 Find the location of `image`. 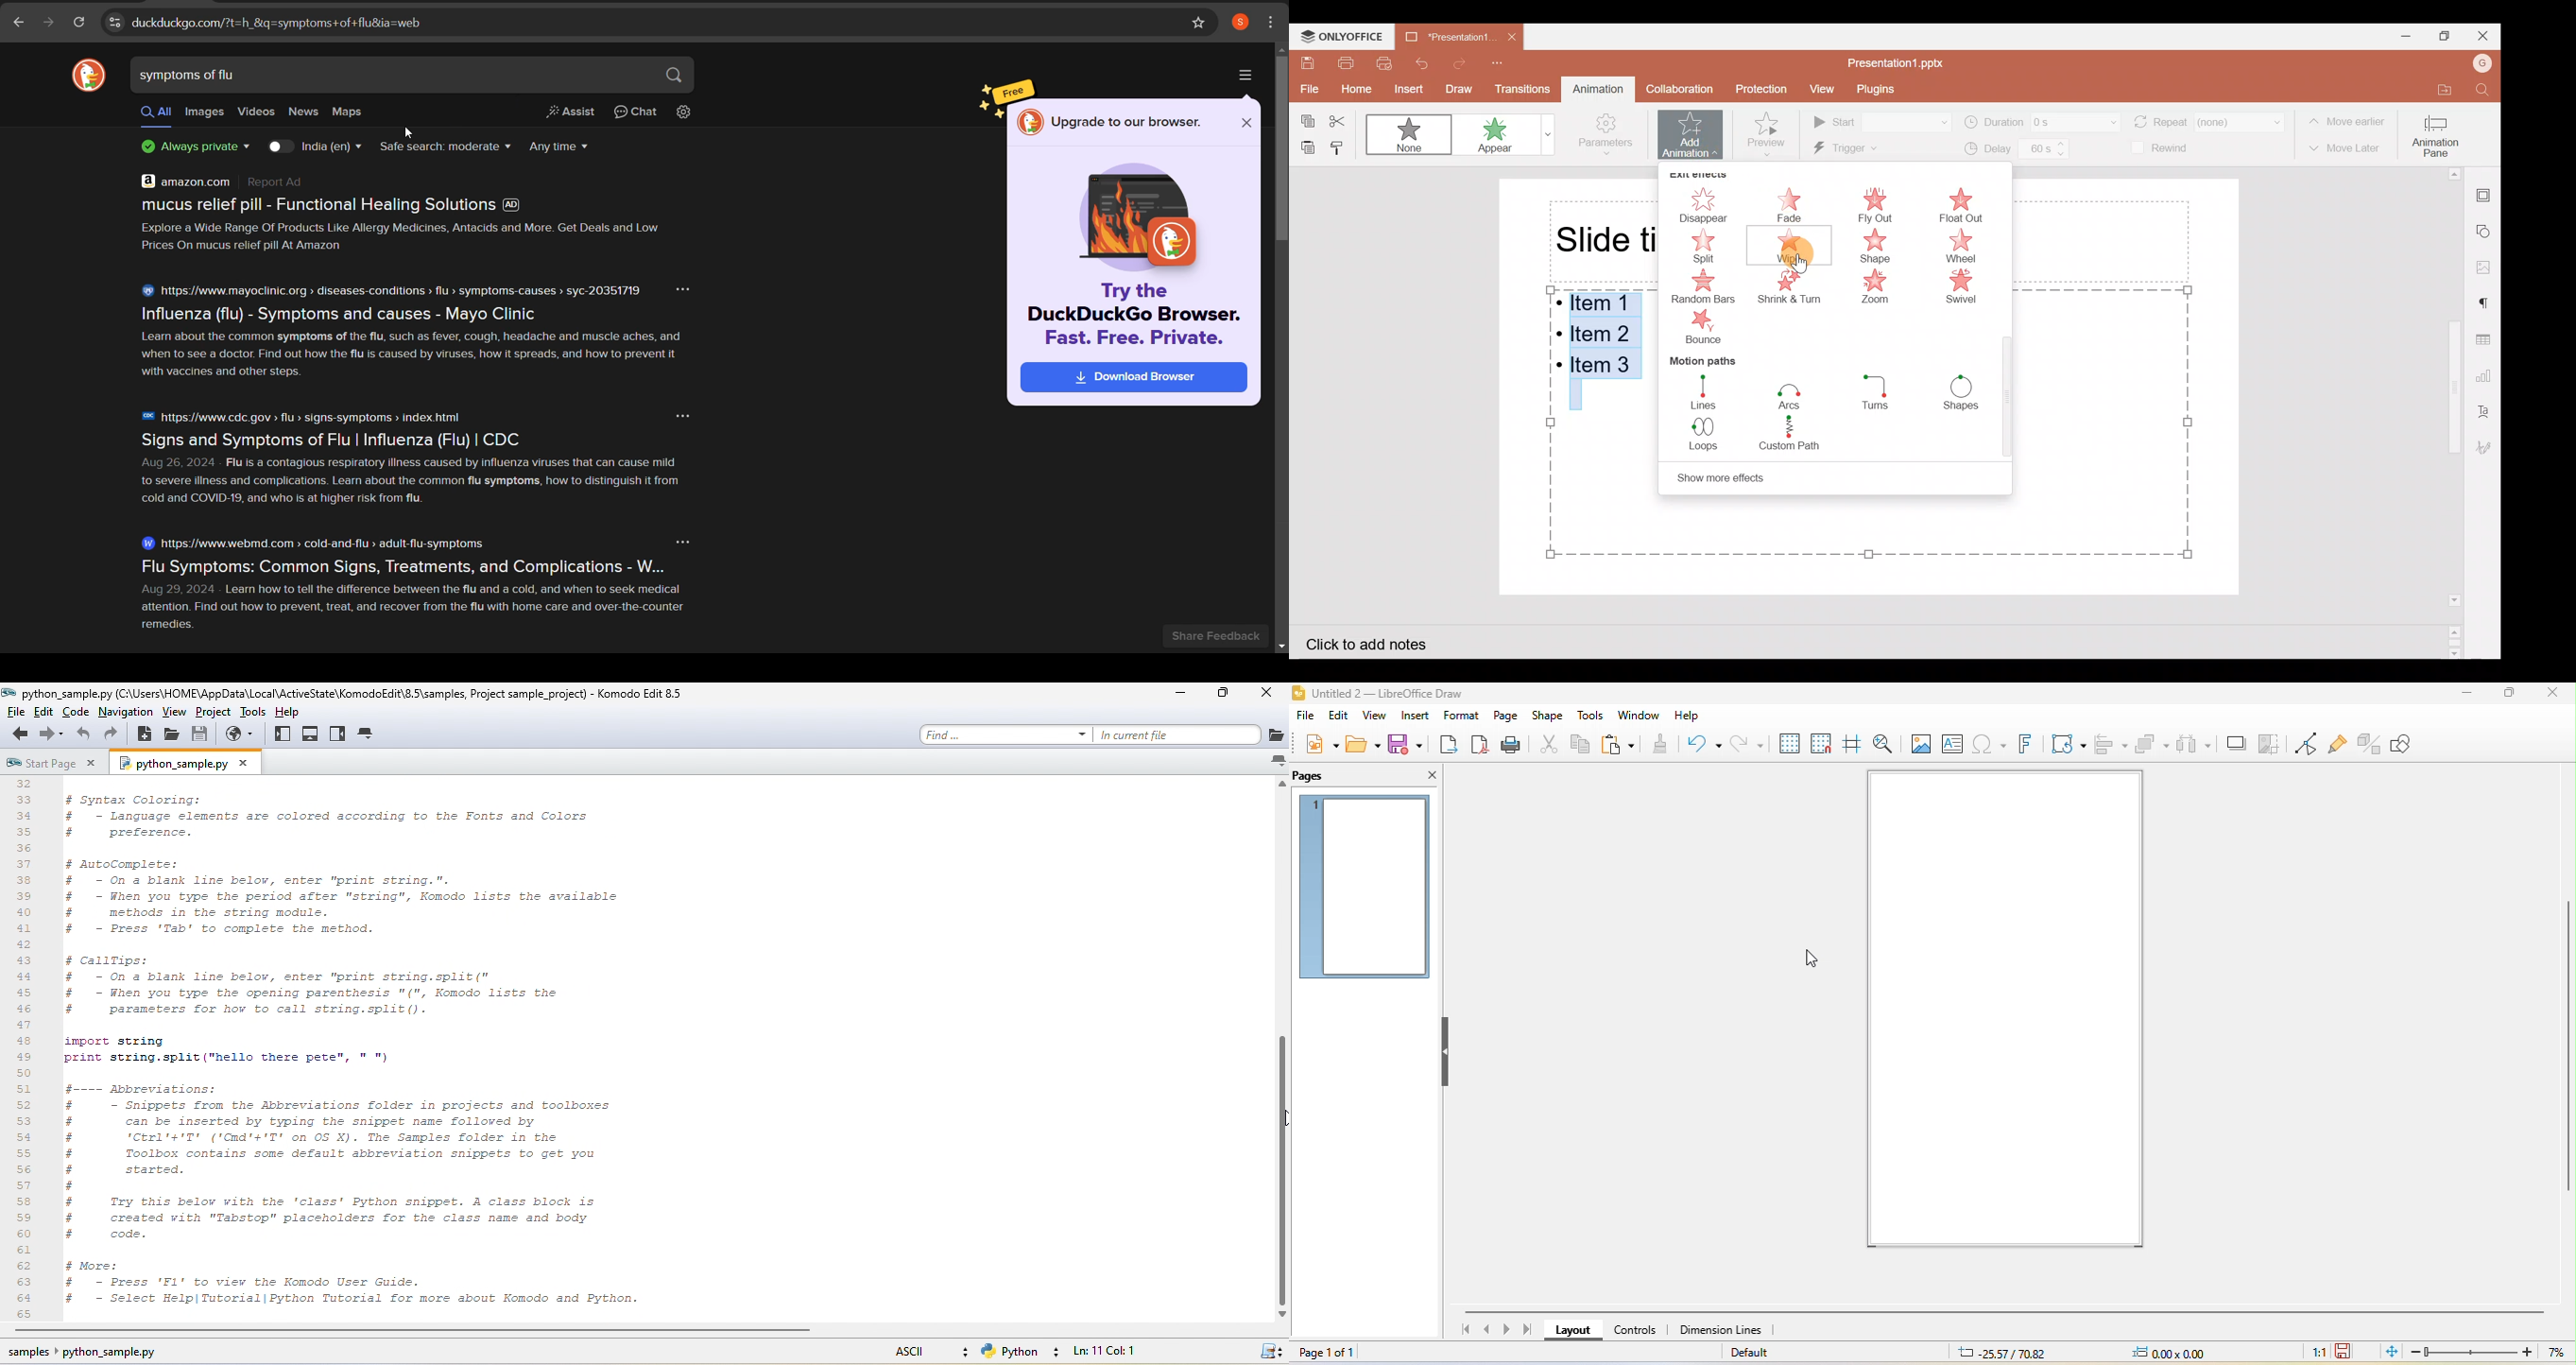

image is located at coordinates (1920, 743).